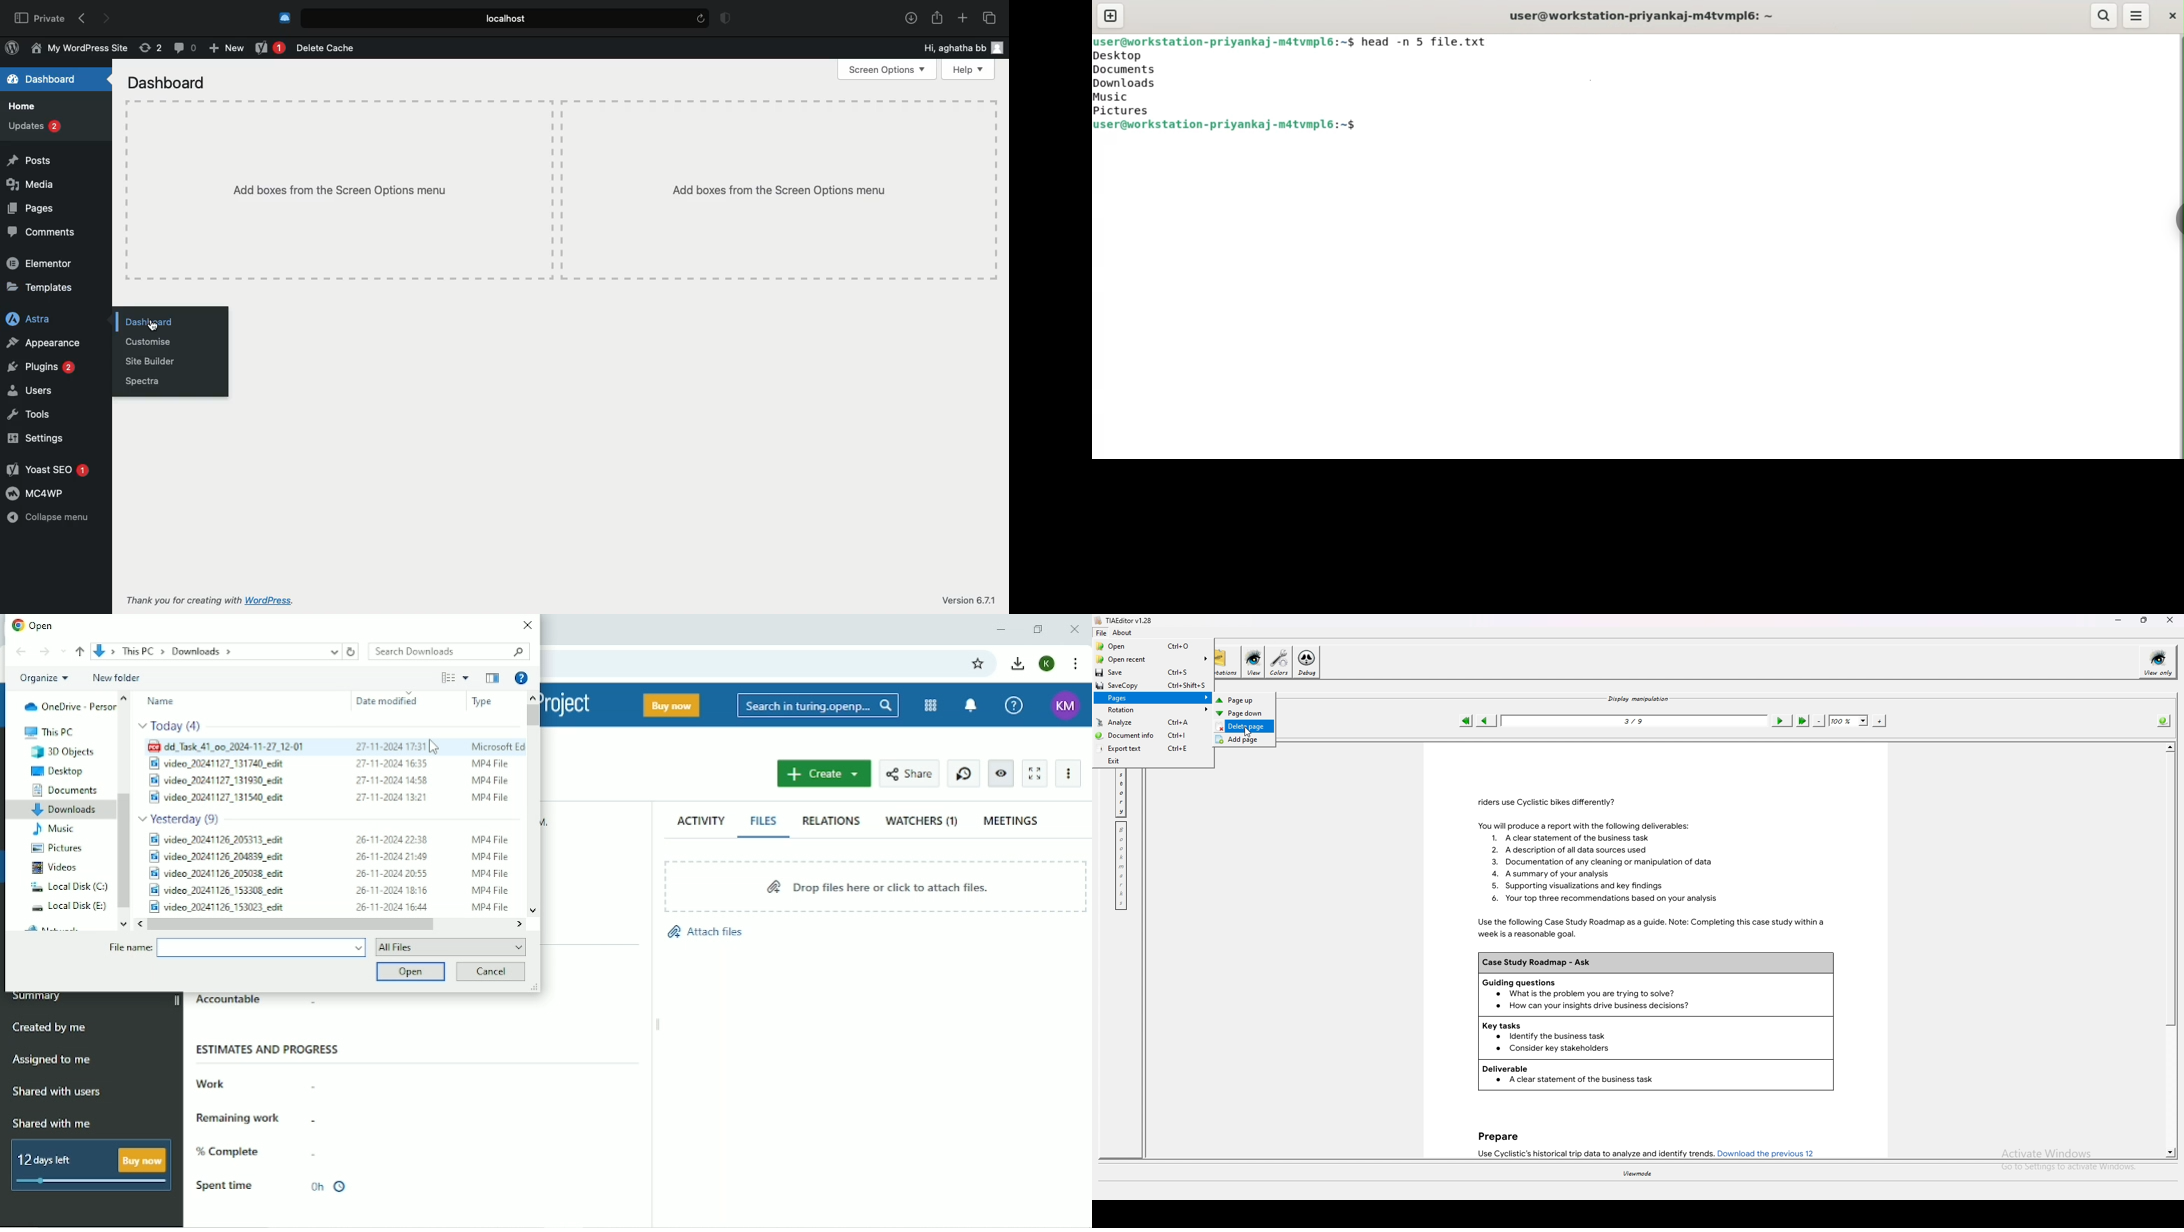 This screenshot has width=2184, height=1232. Describe the element at coordinates (327, 857) in the screenshot. I see `Video file` at that location.